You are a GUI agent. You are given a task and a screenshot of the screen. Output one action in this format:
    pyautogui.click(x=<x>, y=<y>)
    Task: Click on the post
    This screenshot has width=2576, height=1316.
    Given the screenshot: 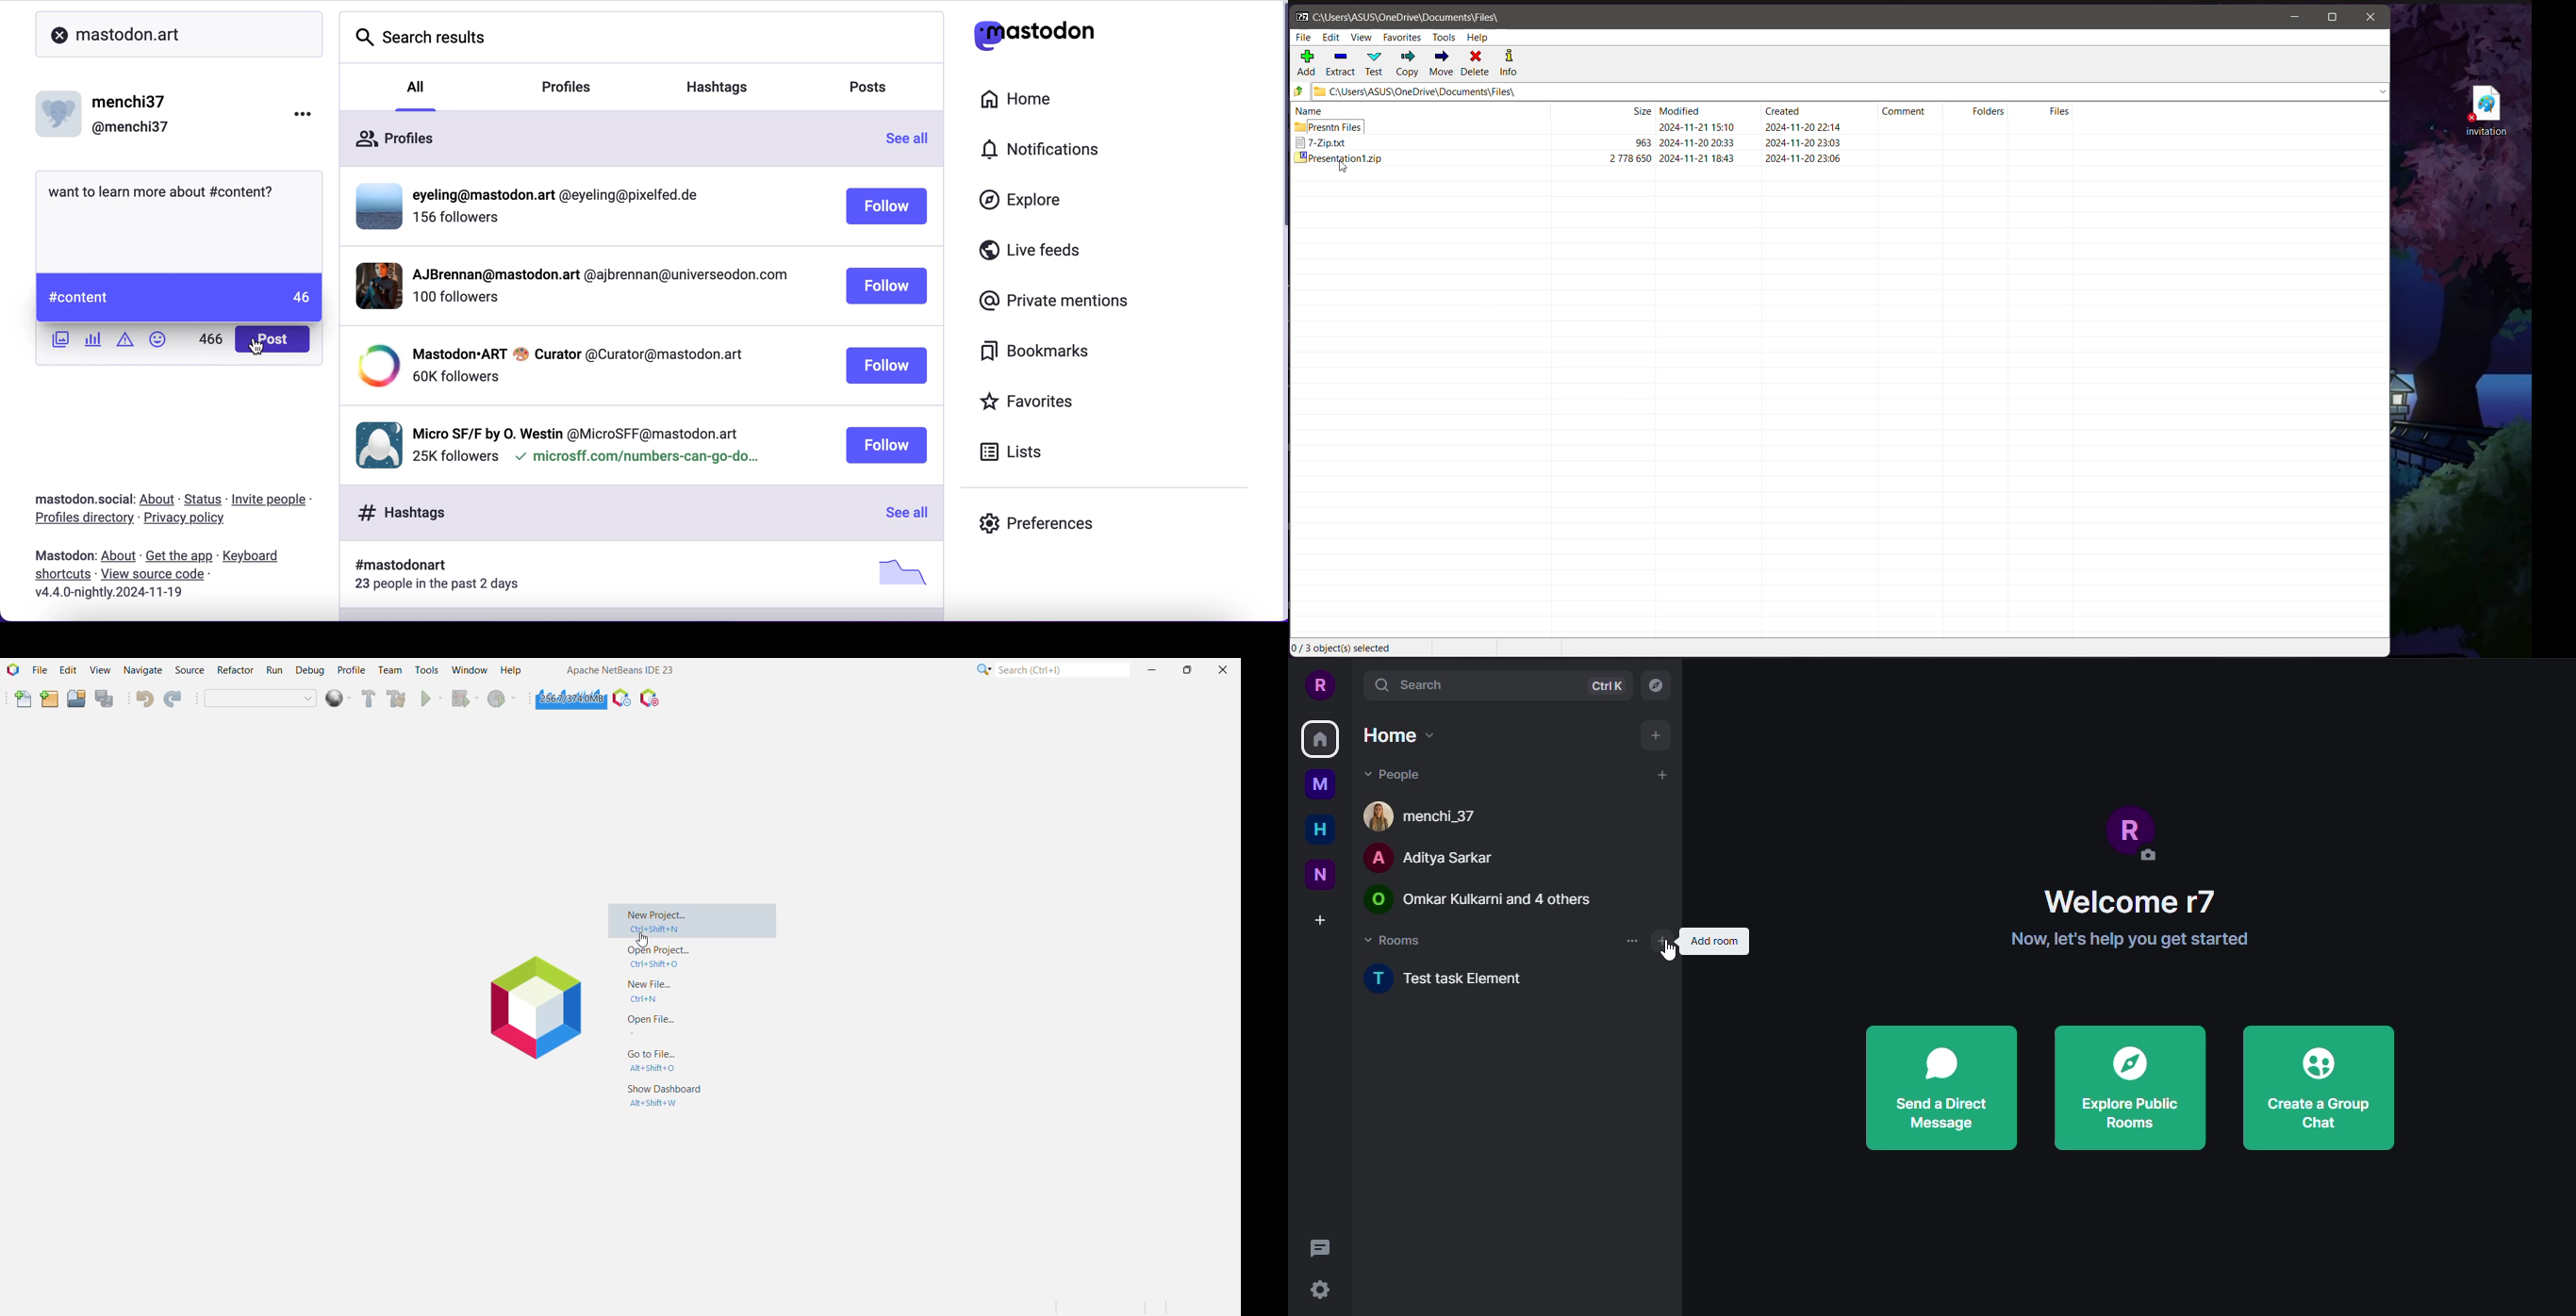 What is the action you would take?
    pyautogui.click(x=274, y=338)
    